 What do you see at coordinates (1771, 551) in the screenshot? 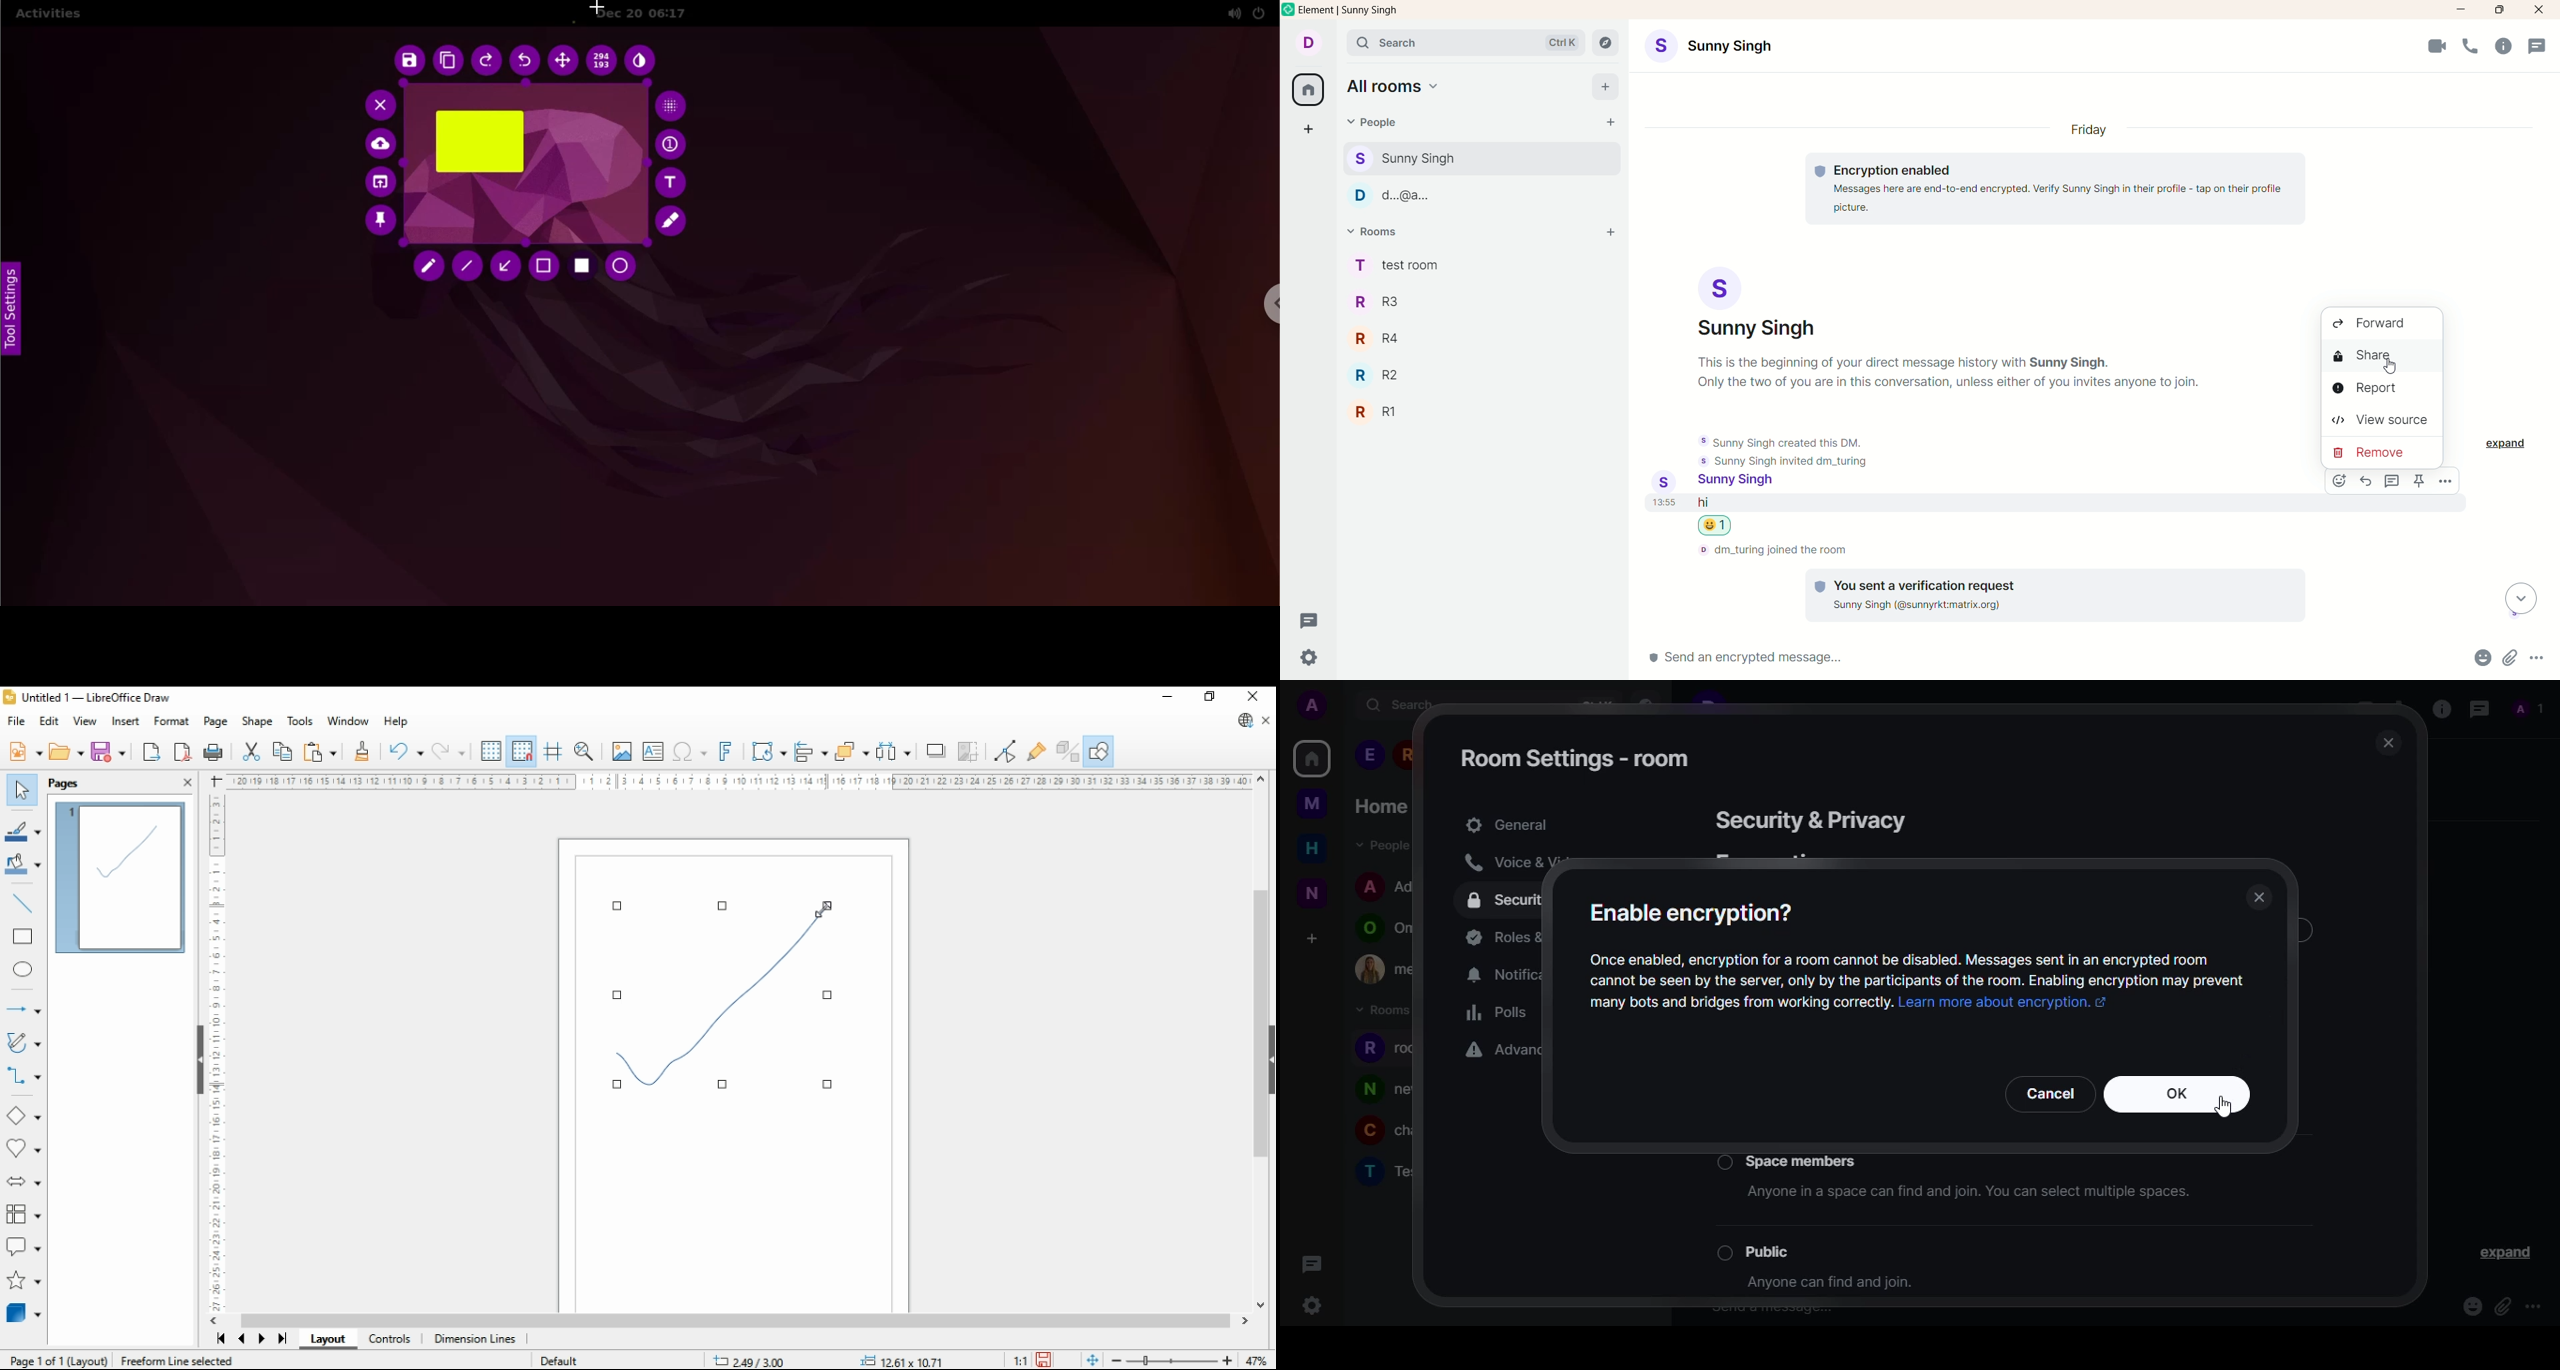
I see `text` at bounding box center [1771, 551].